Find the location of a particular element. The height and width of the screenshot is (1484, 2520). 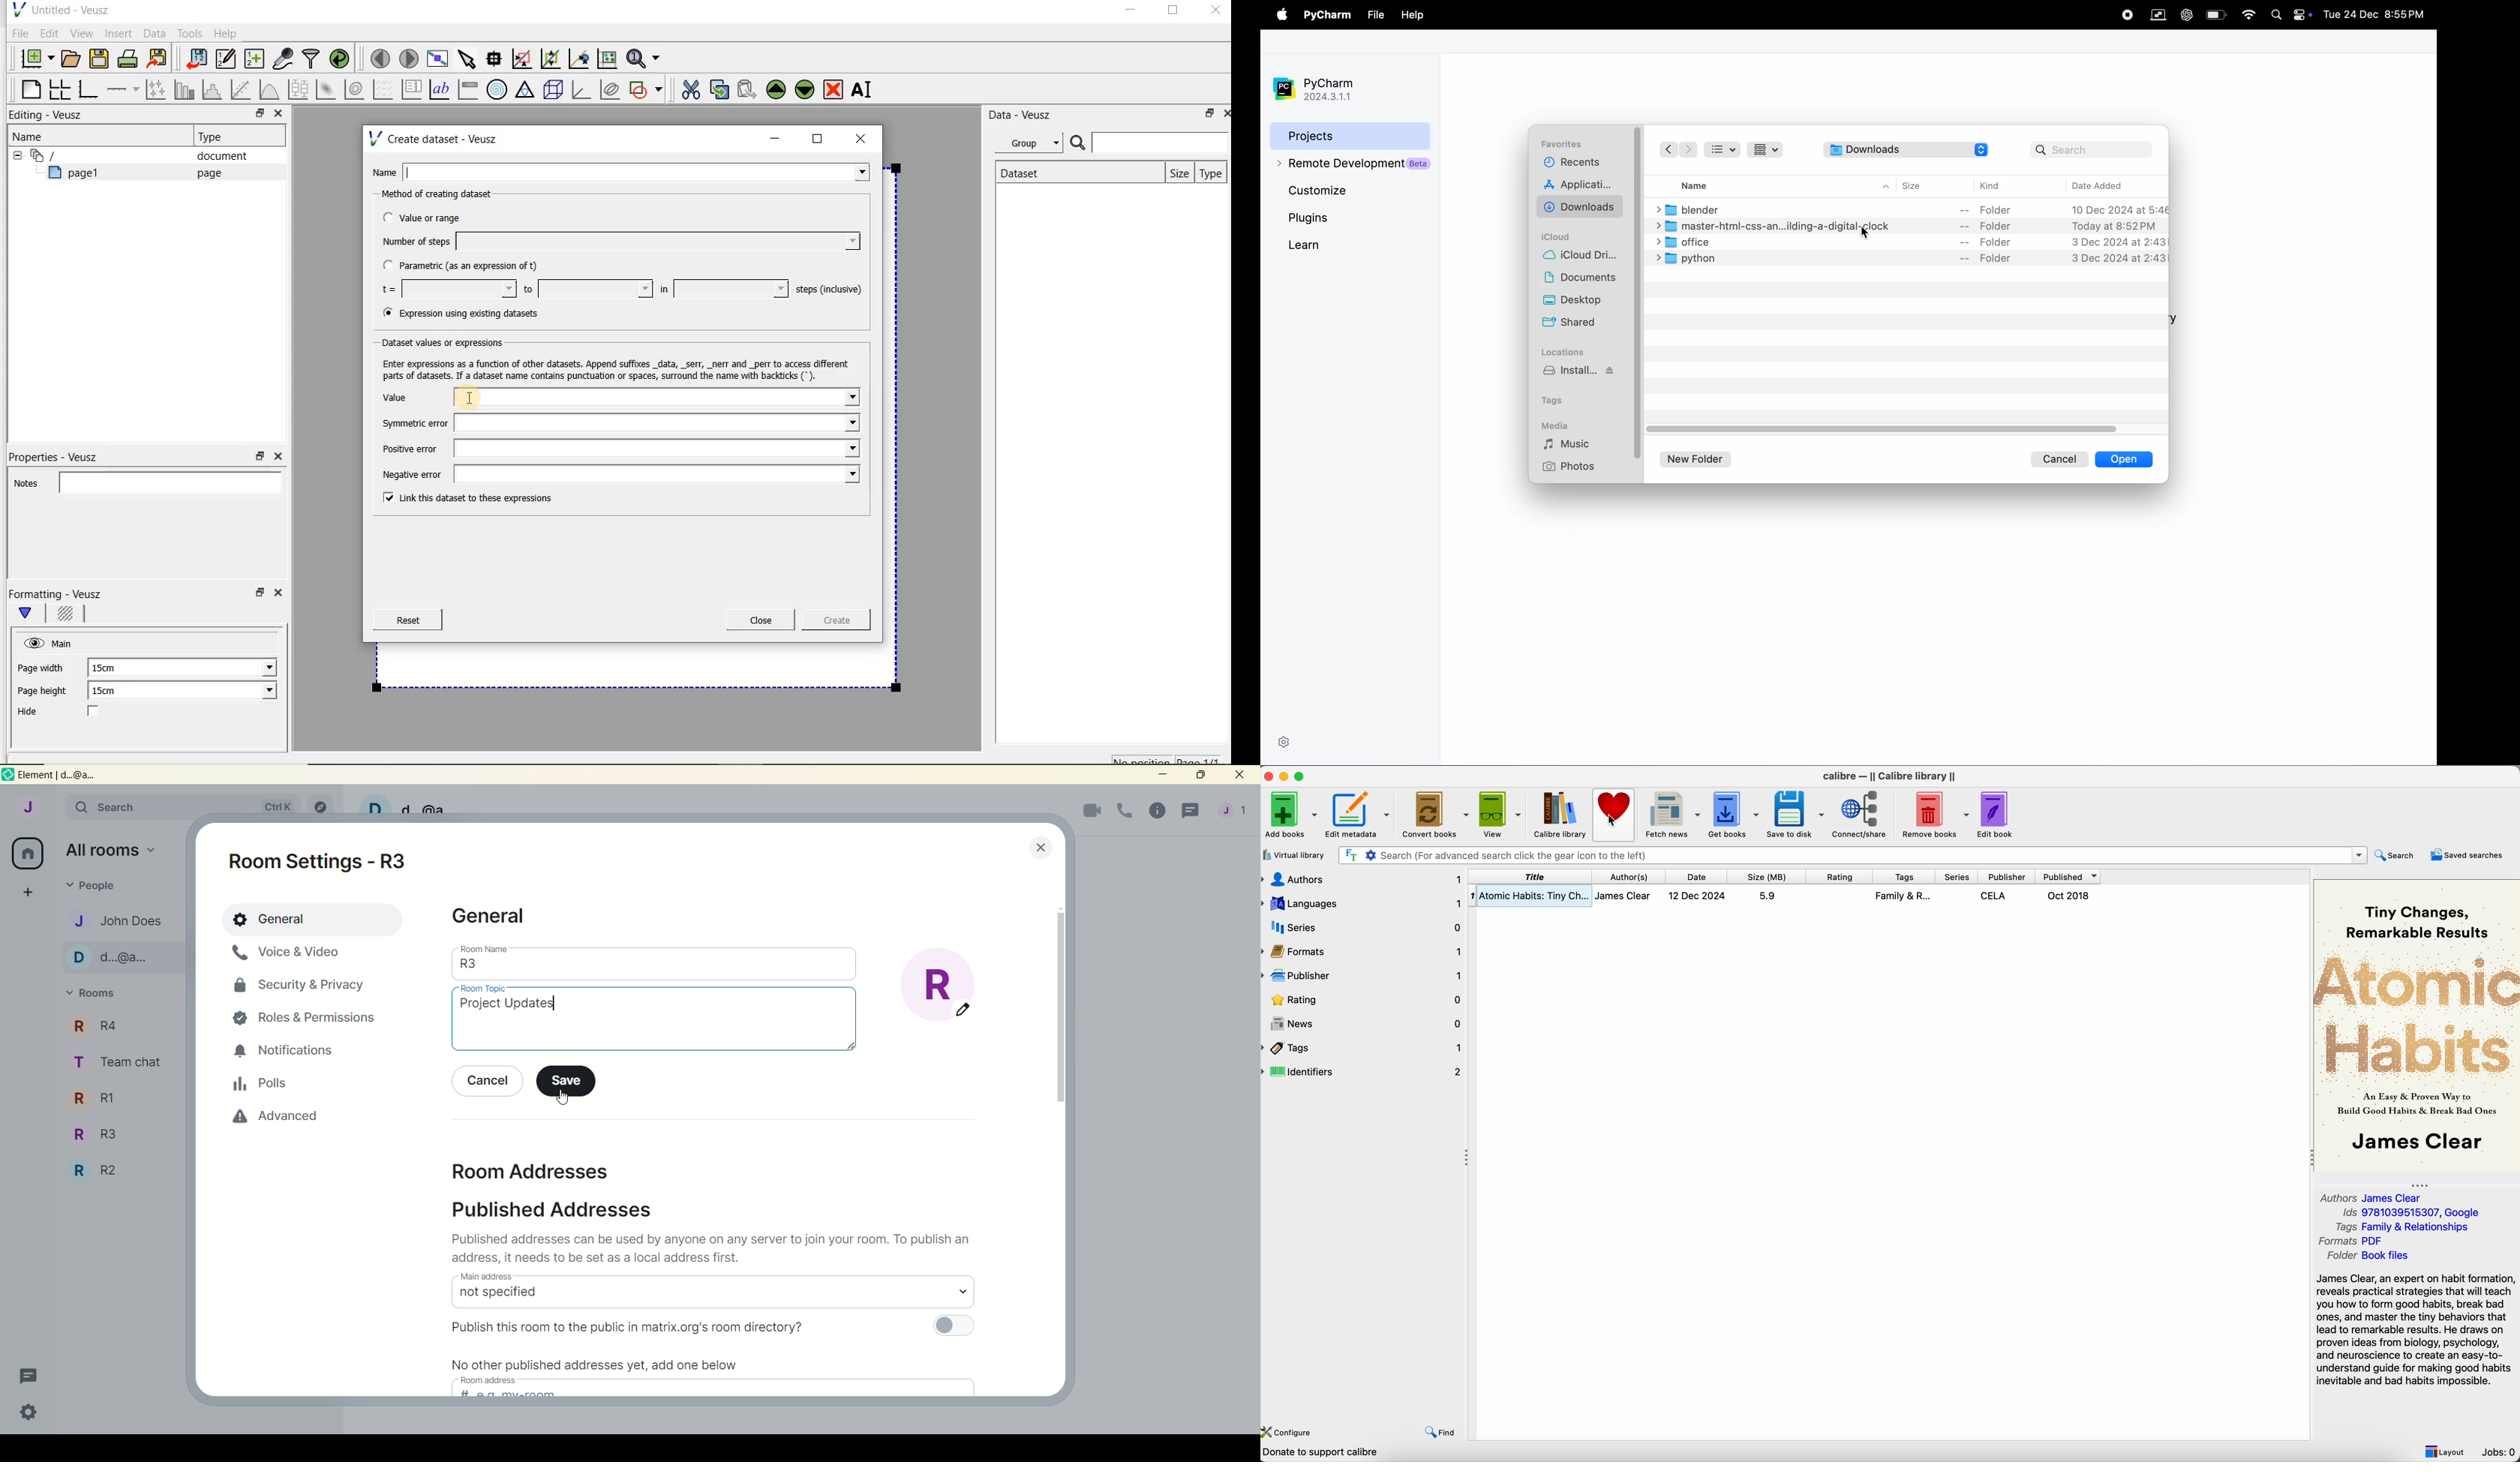

No other published addresses yet, add one below is located at coordinates (594, 1366).